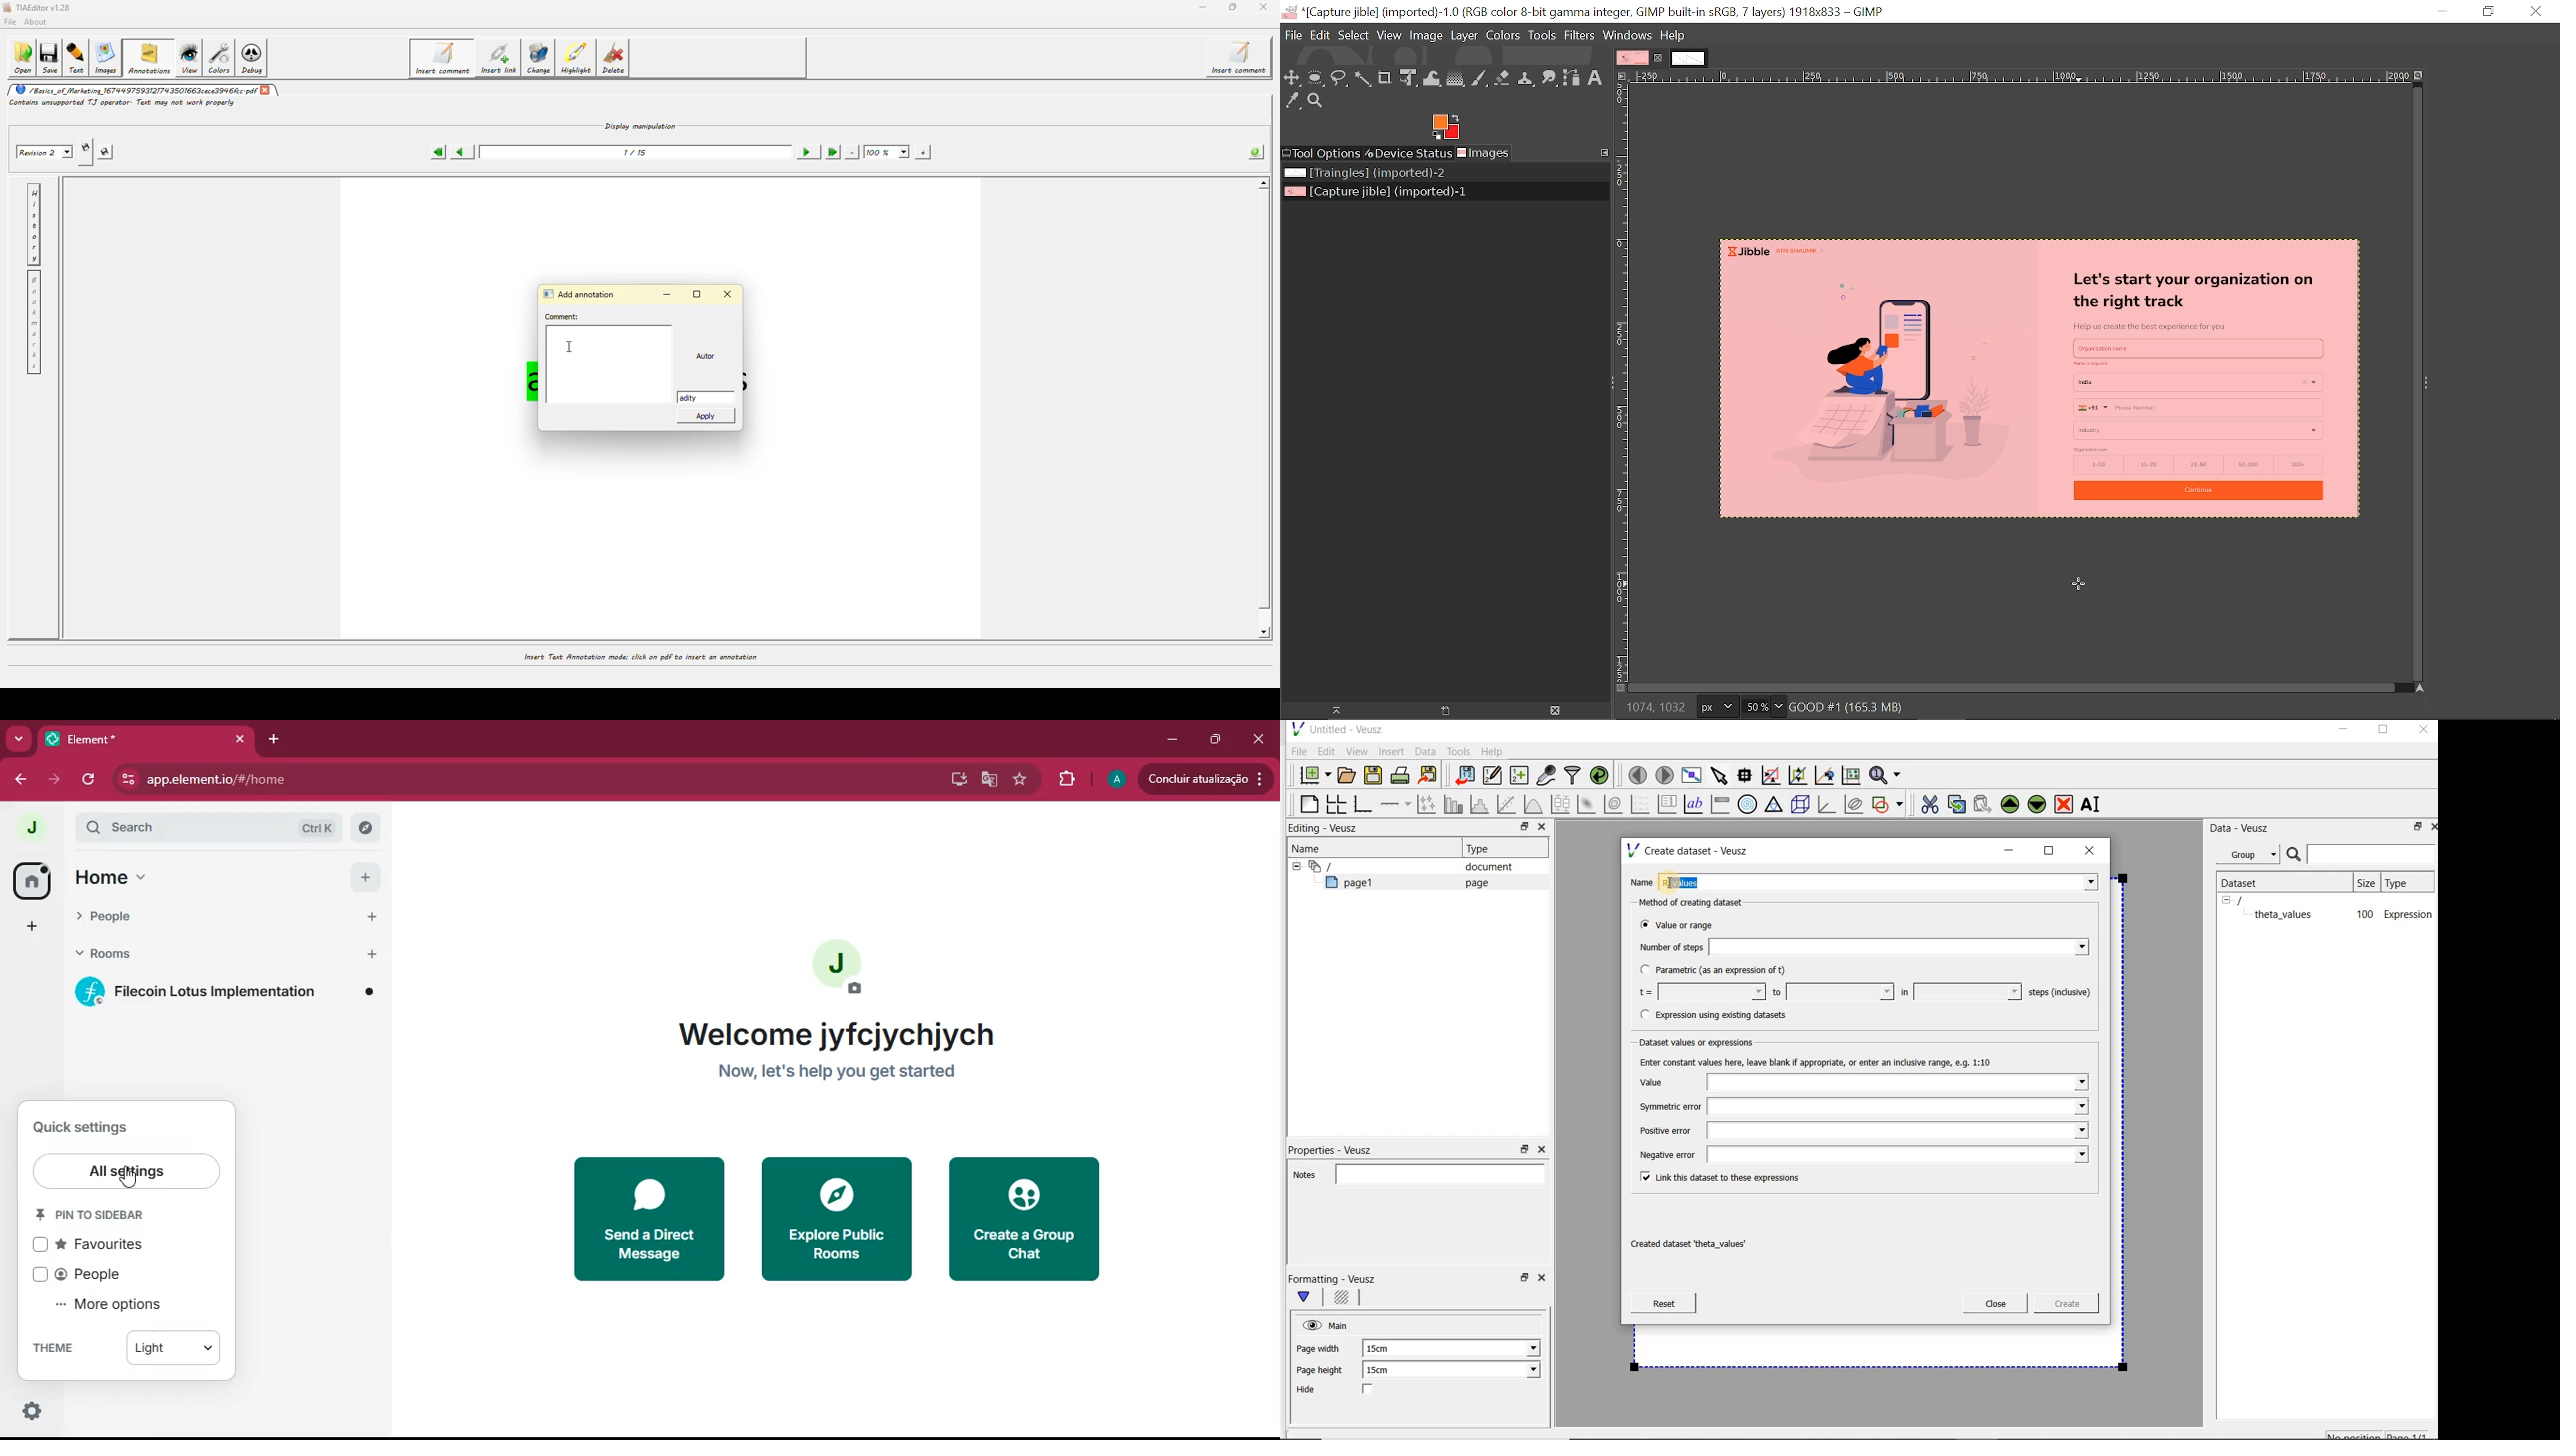 Image resolution: width=2576 pixels, height=1456 pixels. Describe the element at coordinates (1687, 879) in the screenshot. I see `Cursor` at that location.